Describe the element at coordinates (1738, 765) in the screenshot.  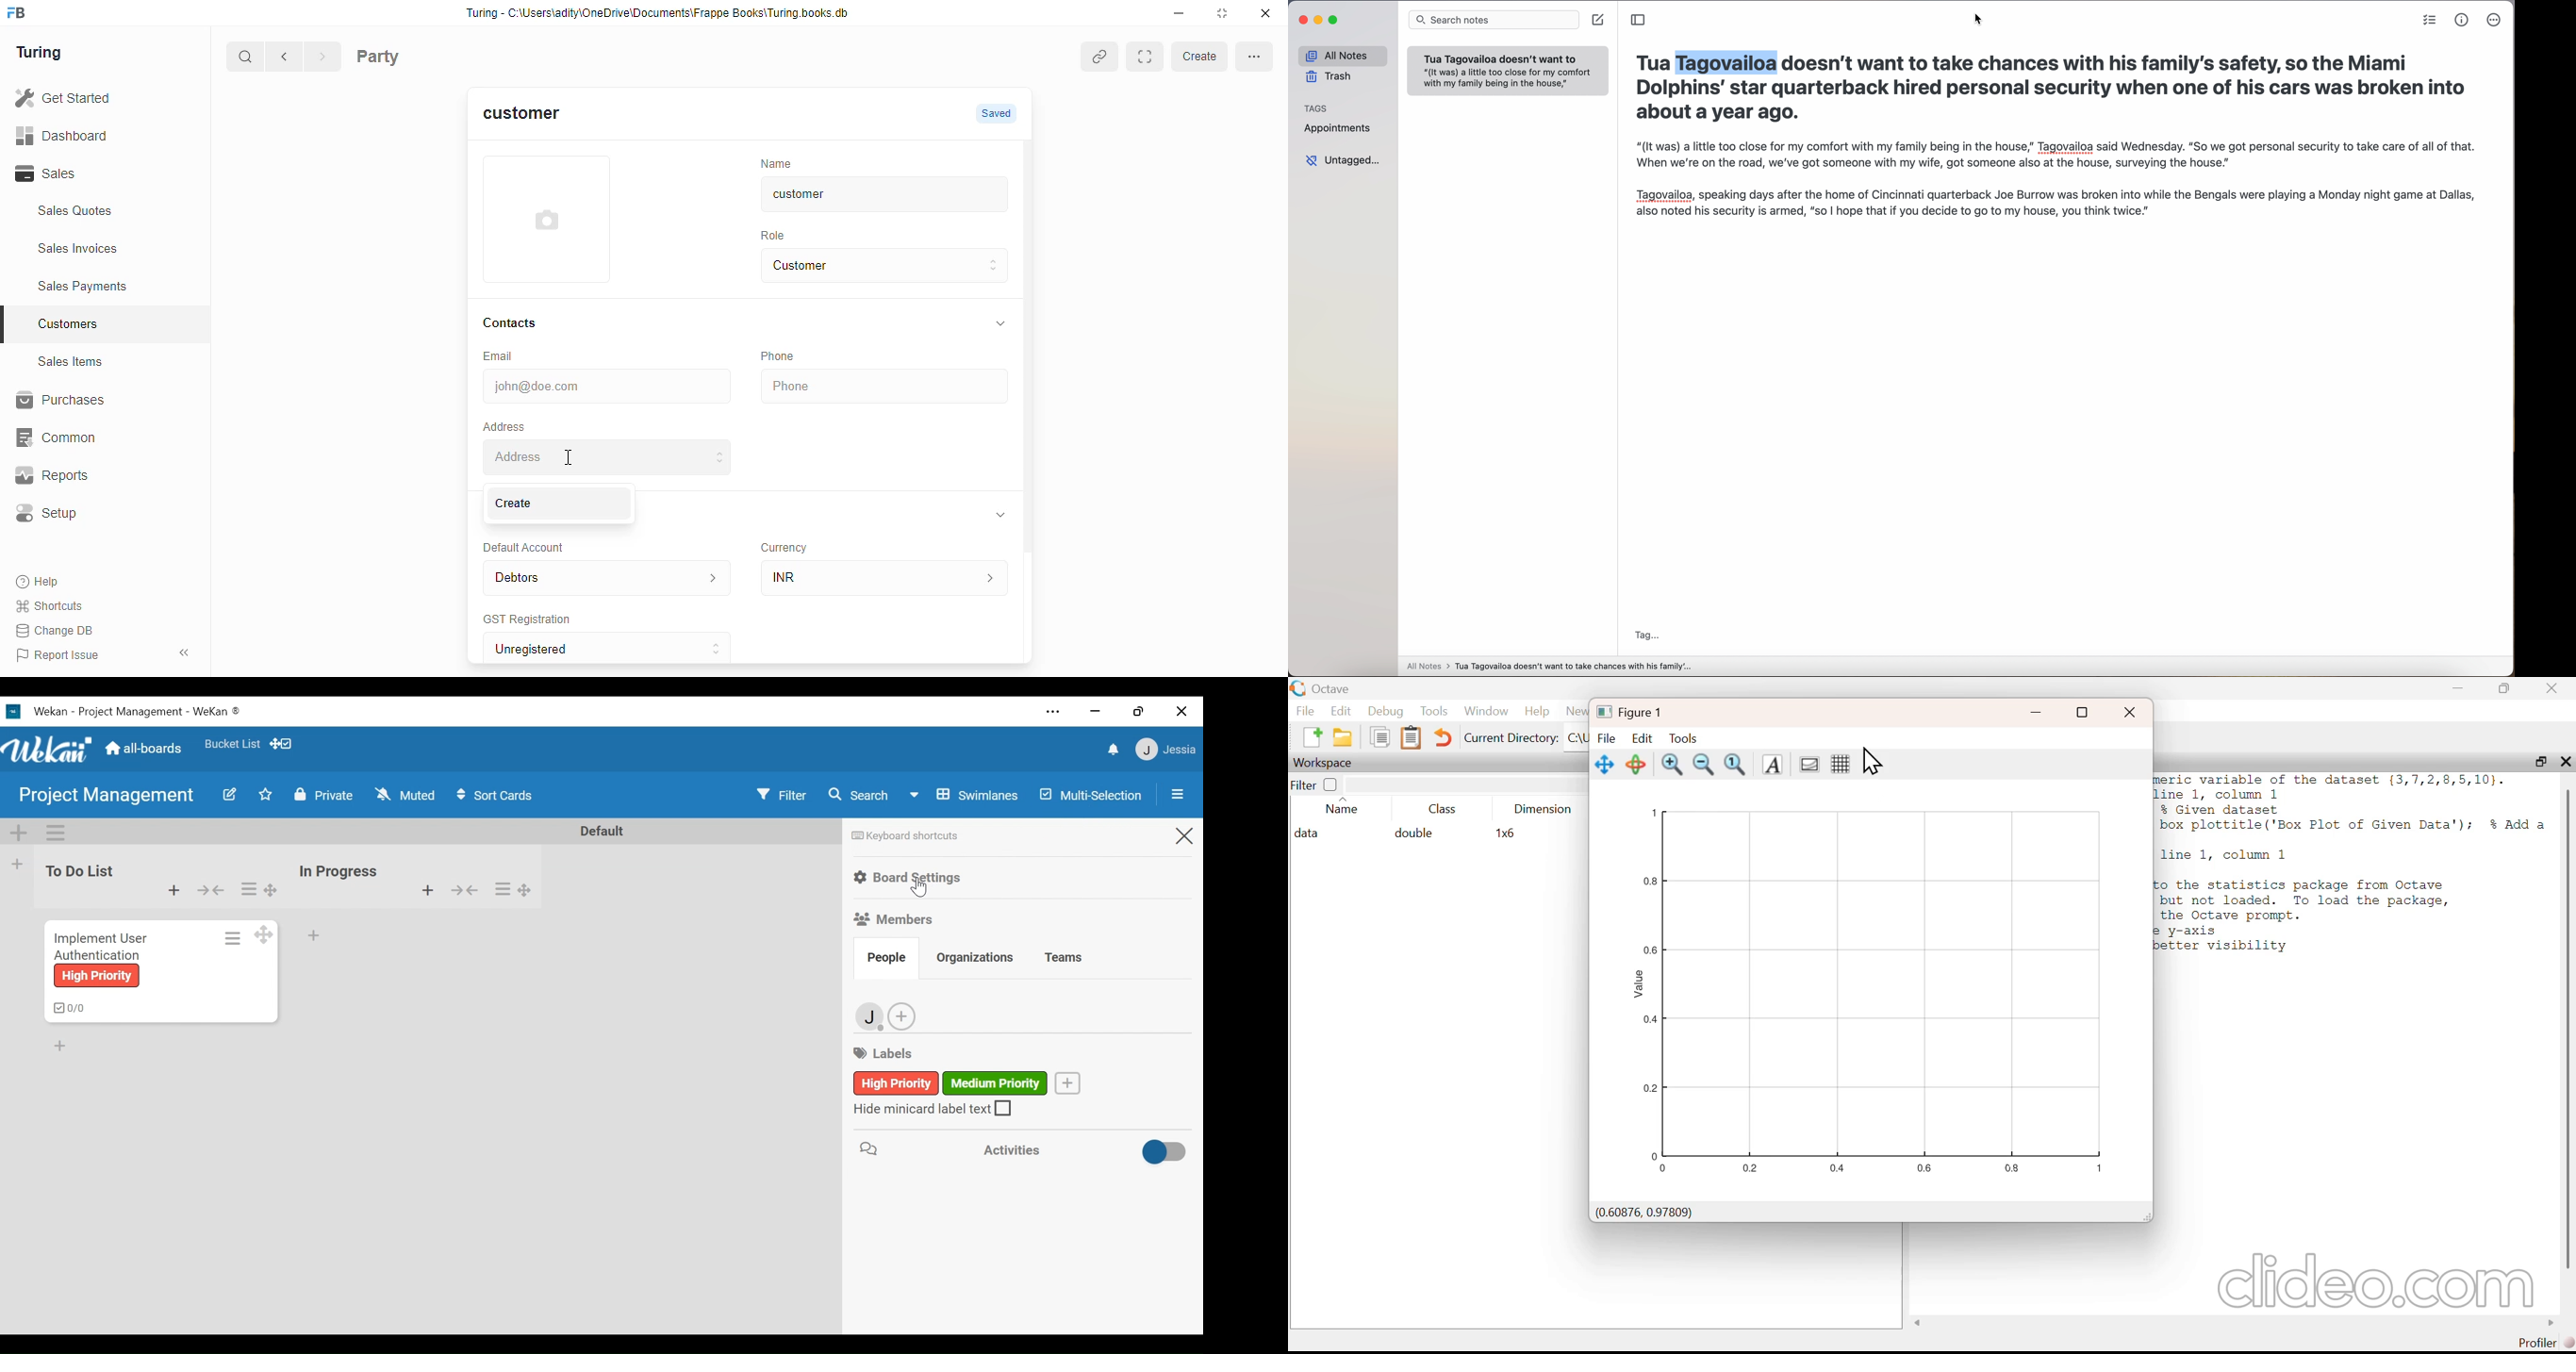
I see `reset zoom` at that location.